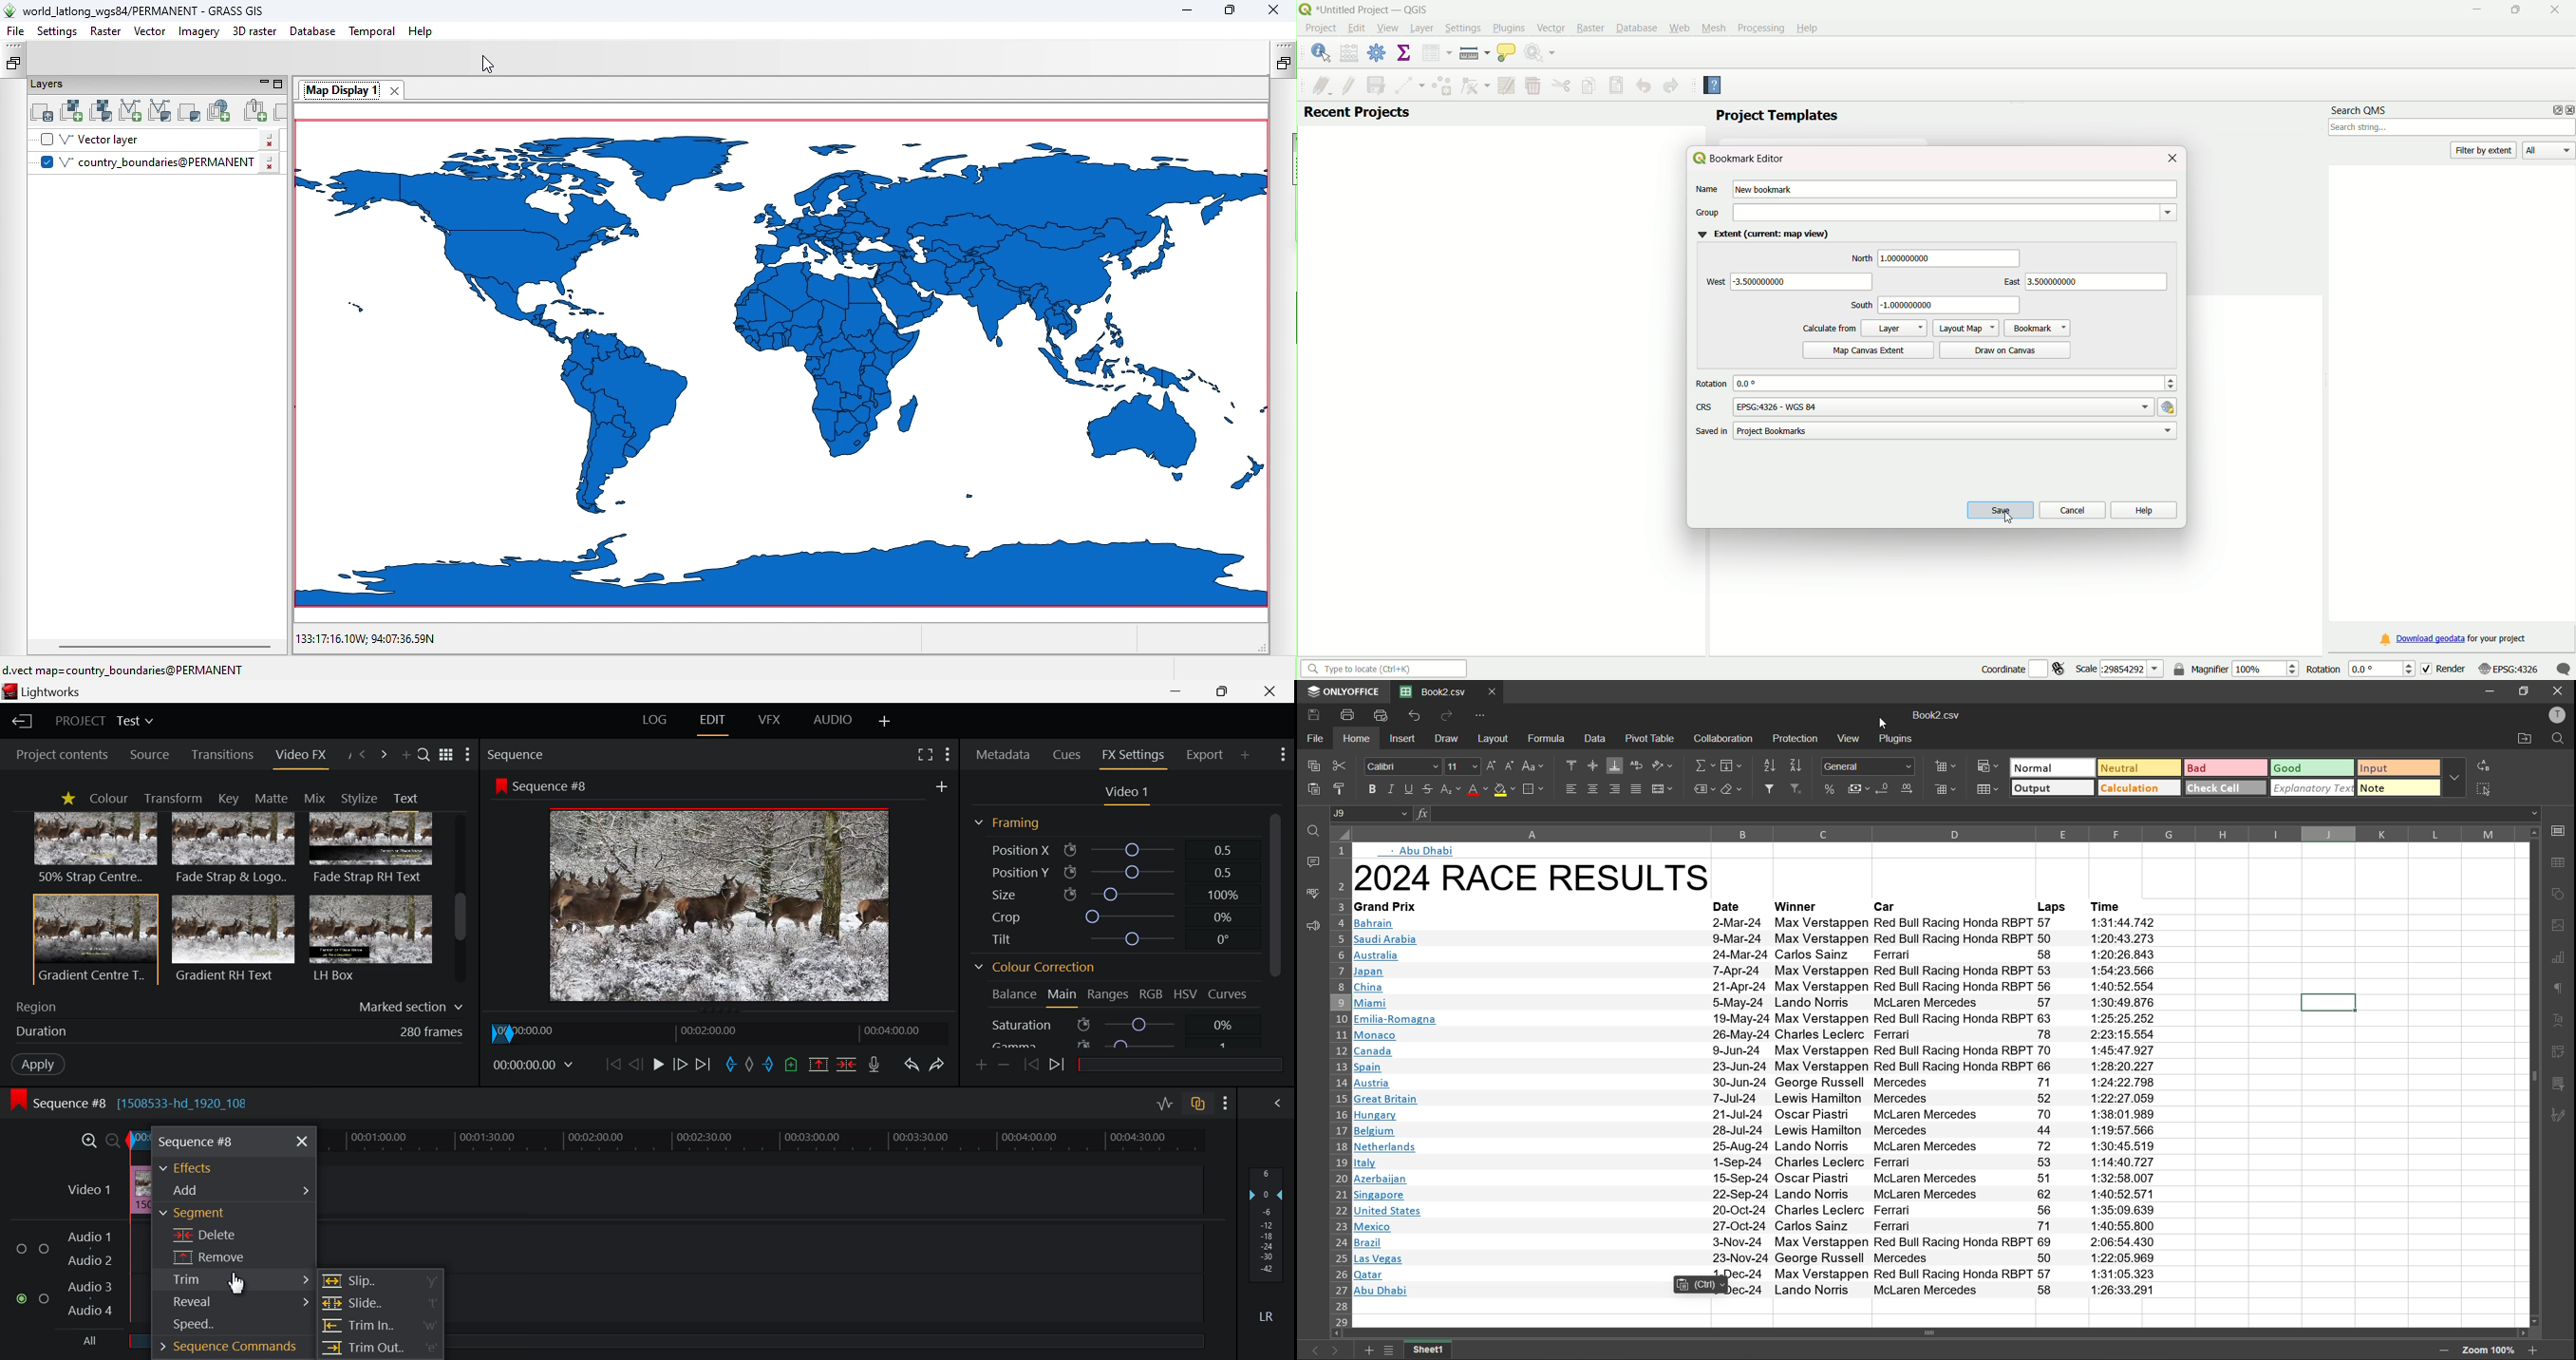 This screenshot has height=1372, width=2576. What do you see at coordinates (1114, 892) in the screenshot?
I see `Size` at bounding box center [1114, 892].